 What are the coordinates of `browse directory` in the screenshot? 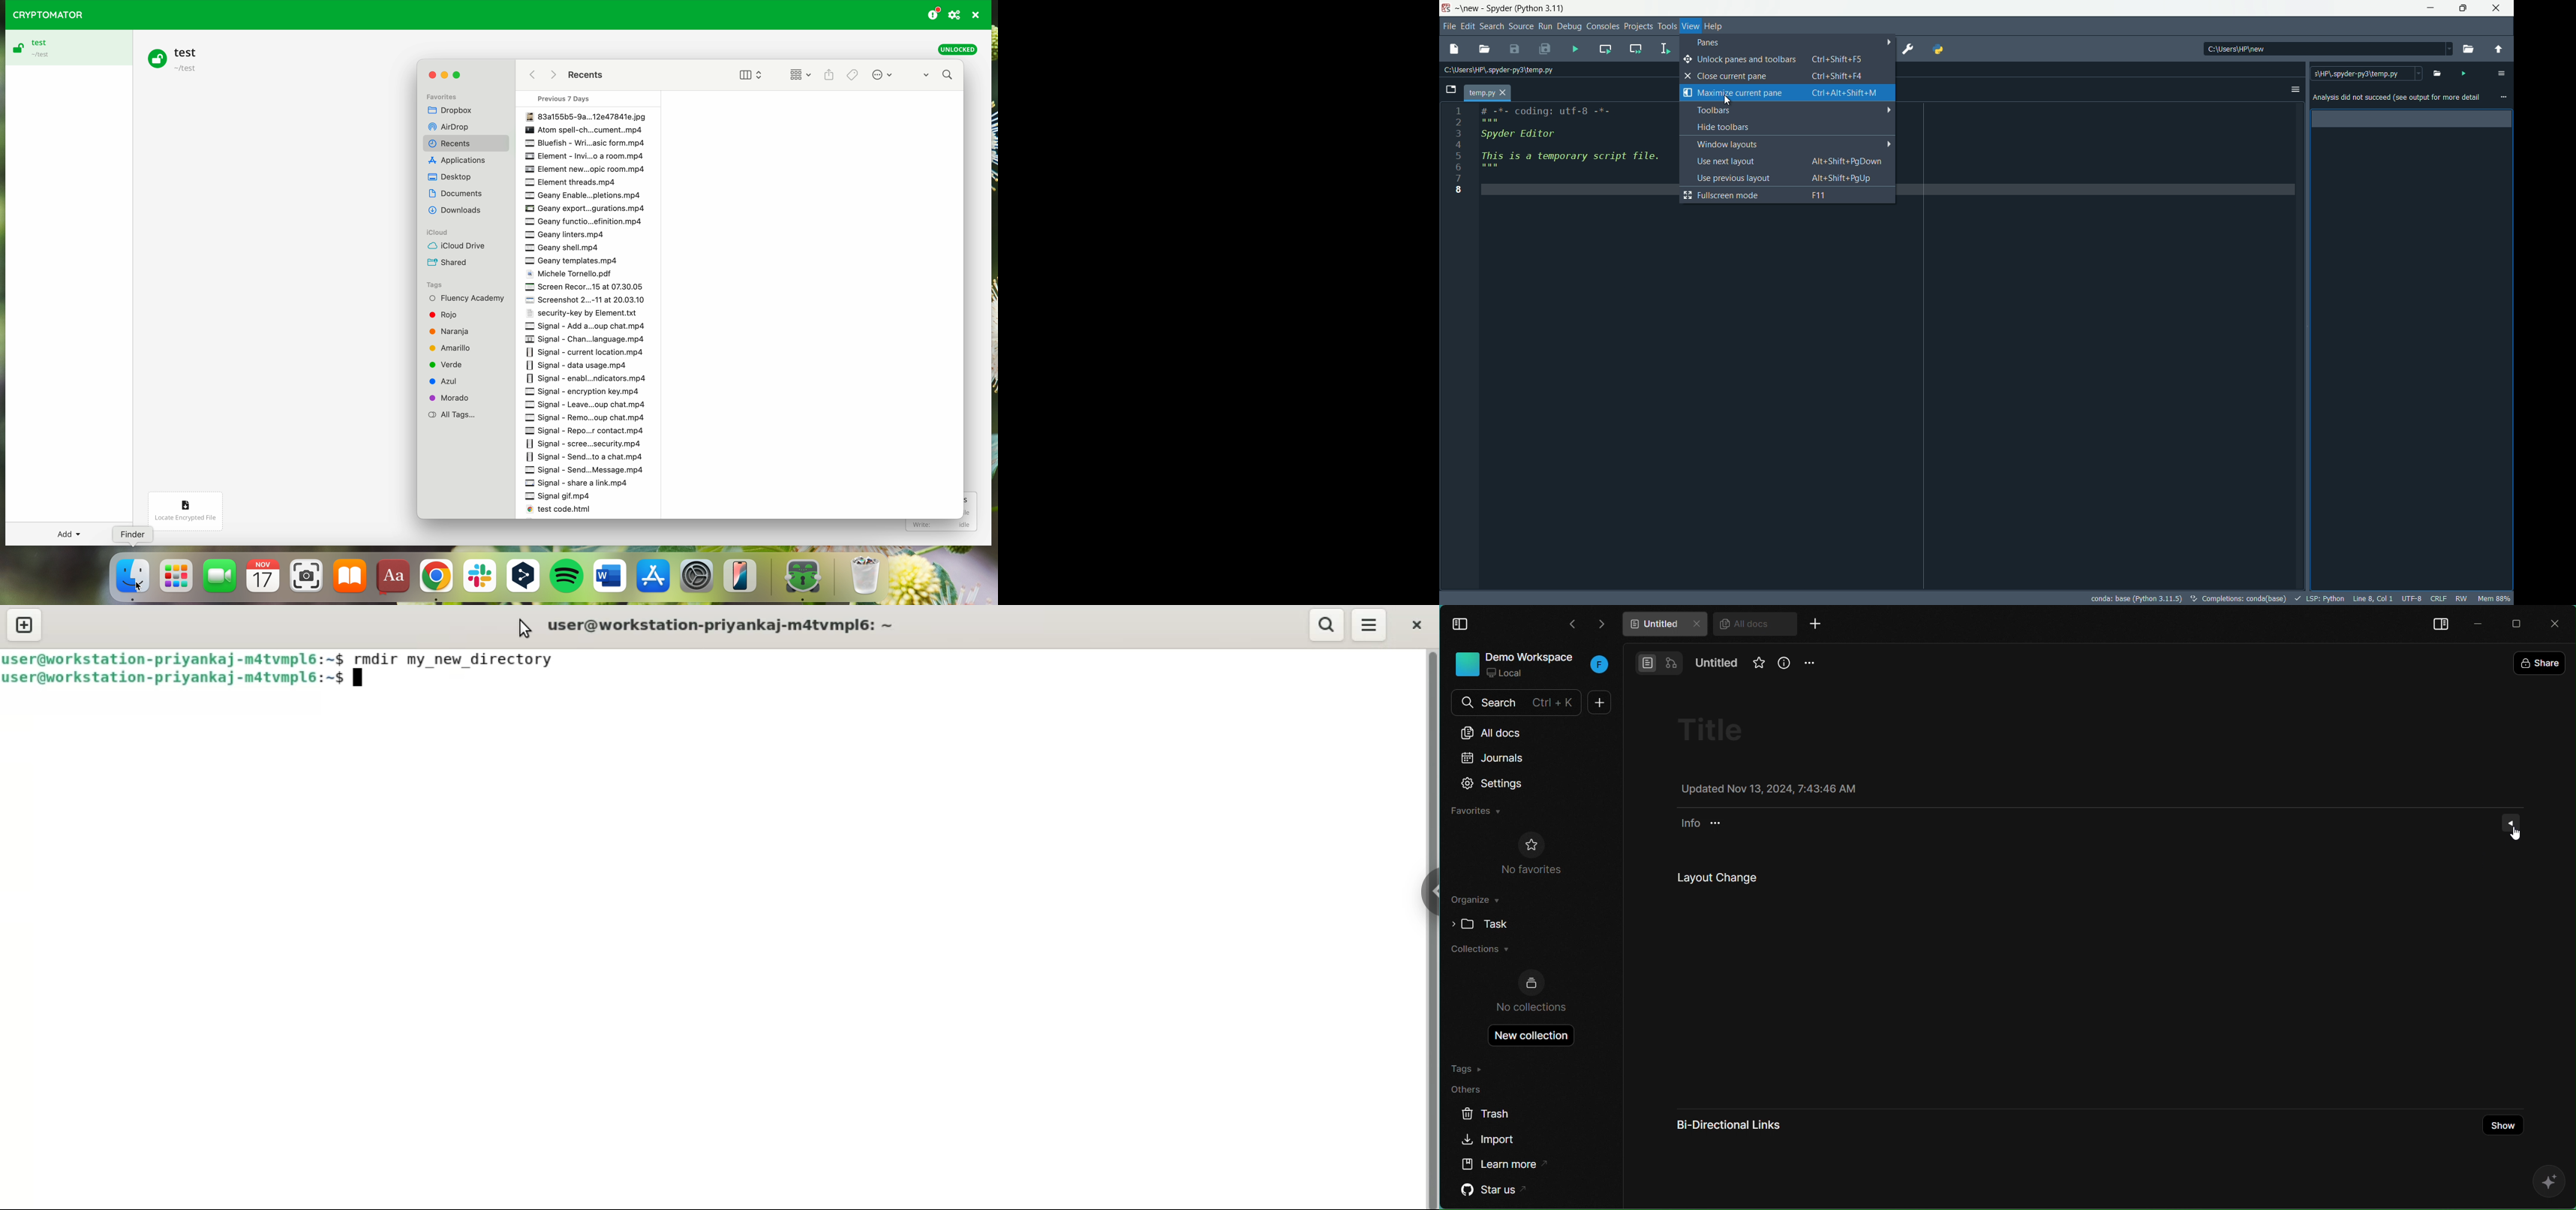 It's located at (2470, 49).